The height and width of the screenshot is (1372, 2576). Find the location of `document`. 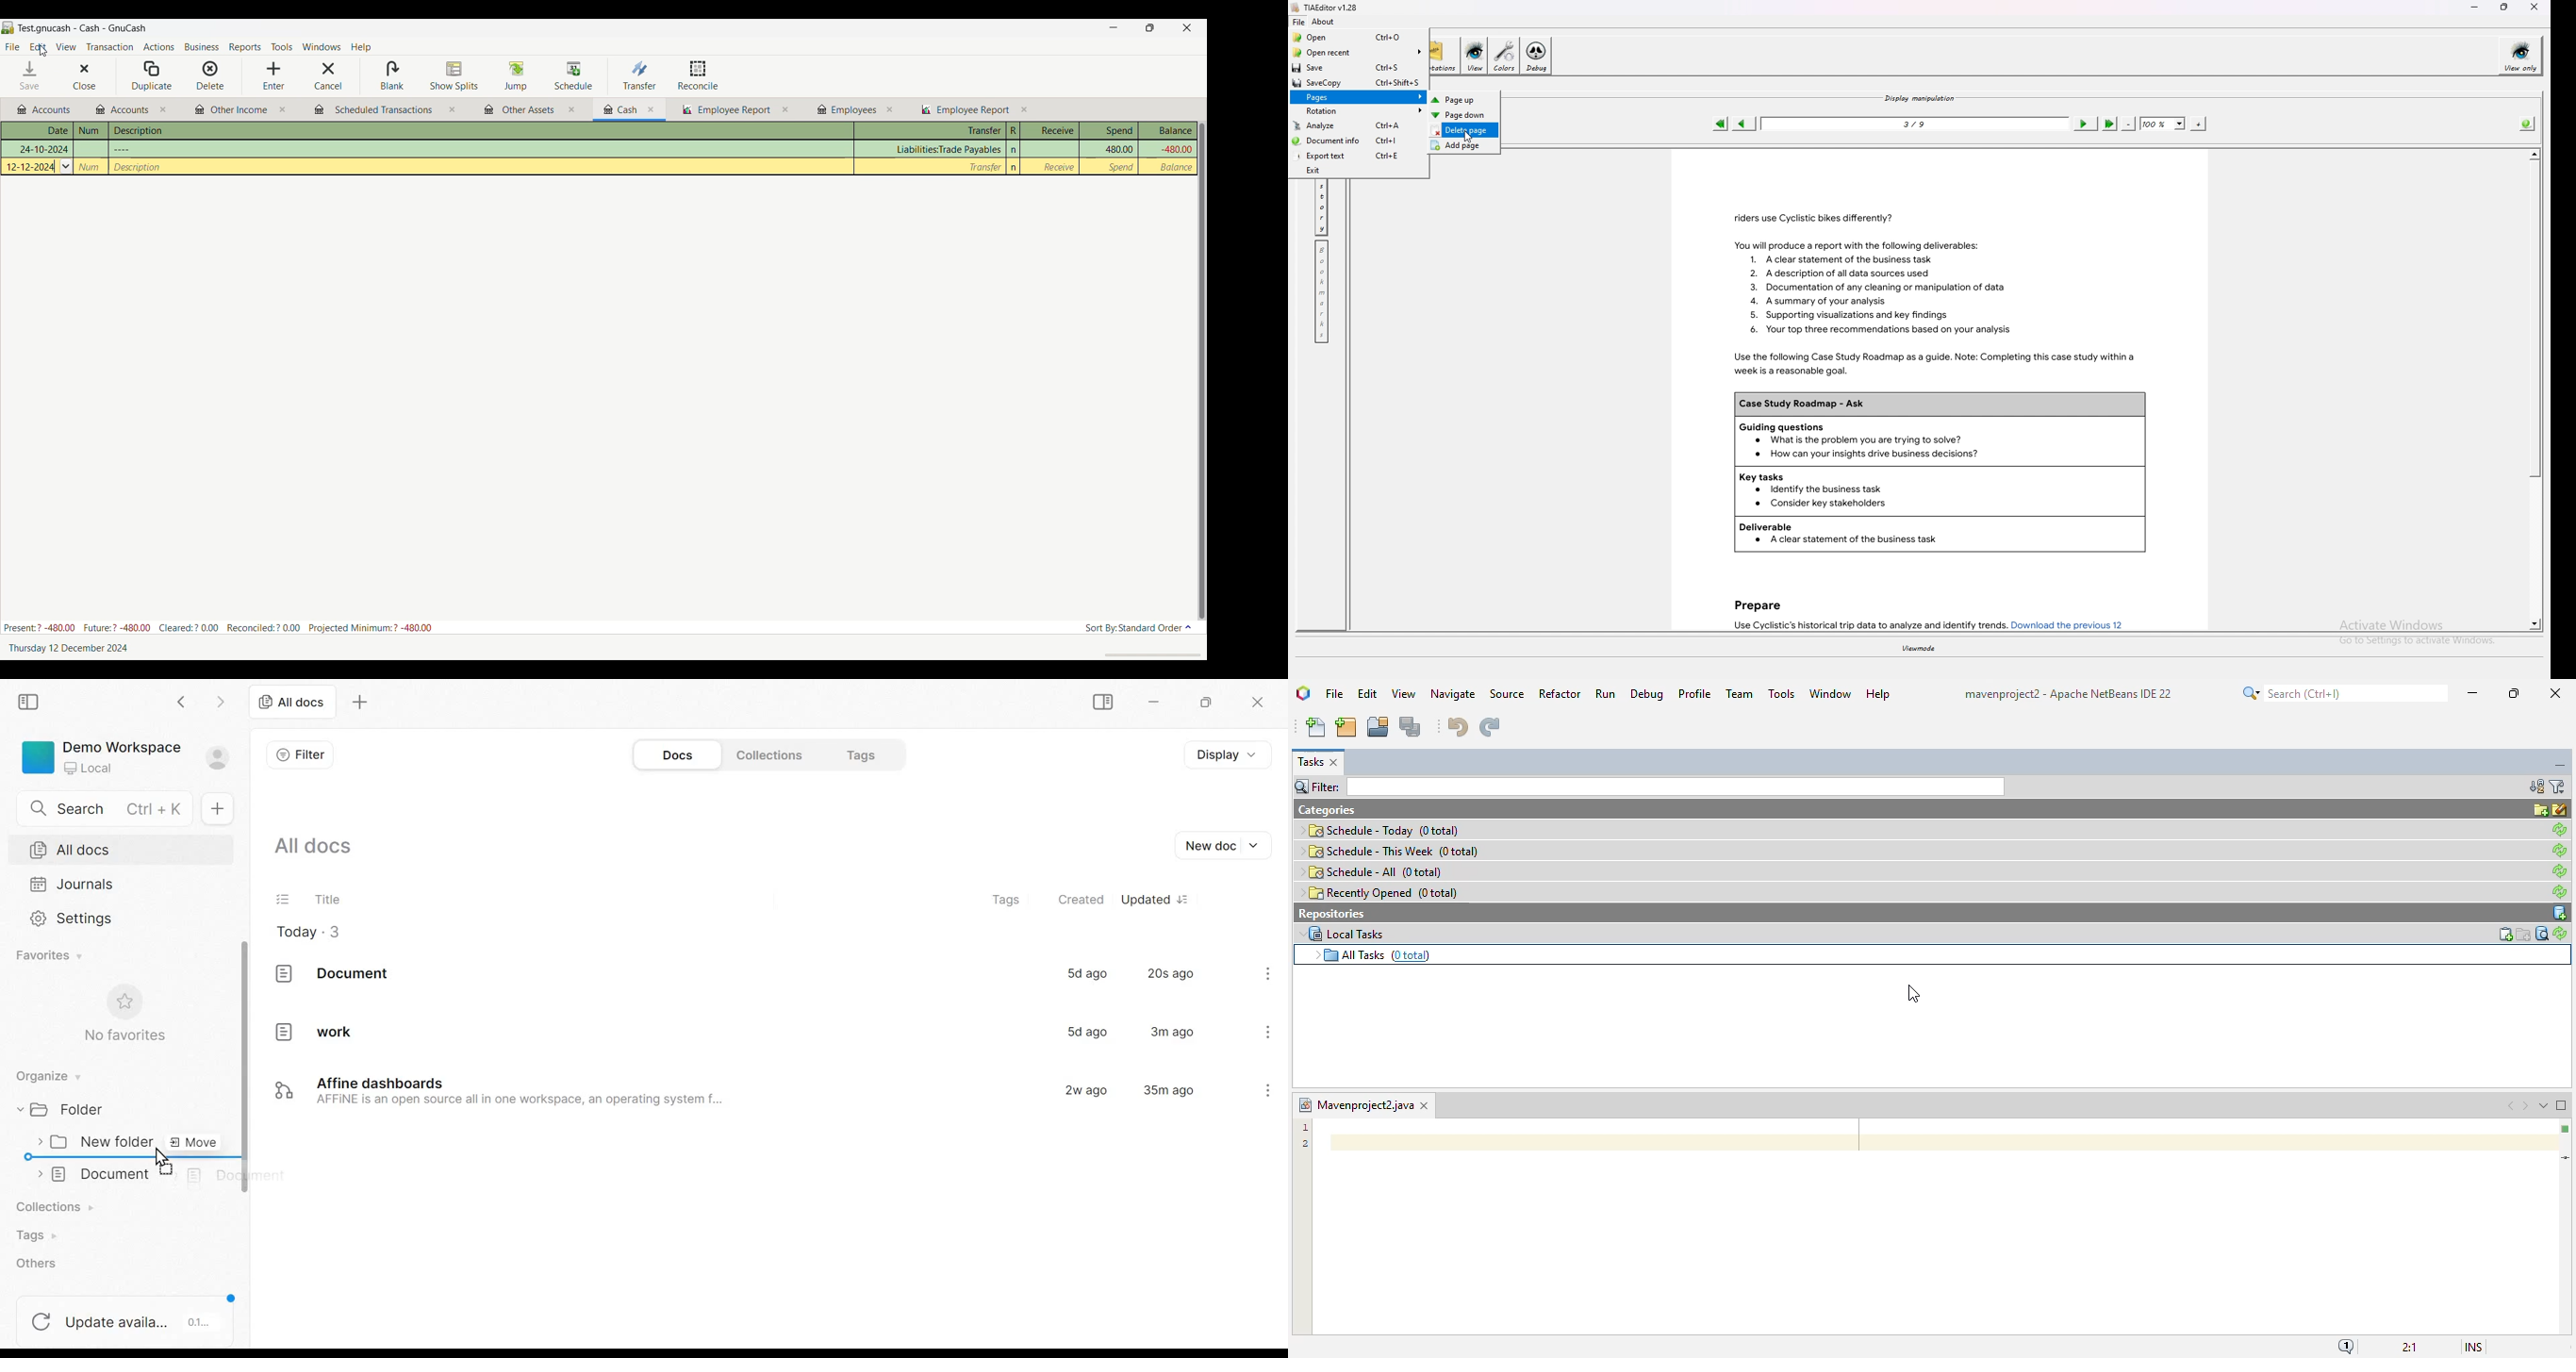

document is located at coordinates (335, 974).